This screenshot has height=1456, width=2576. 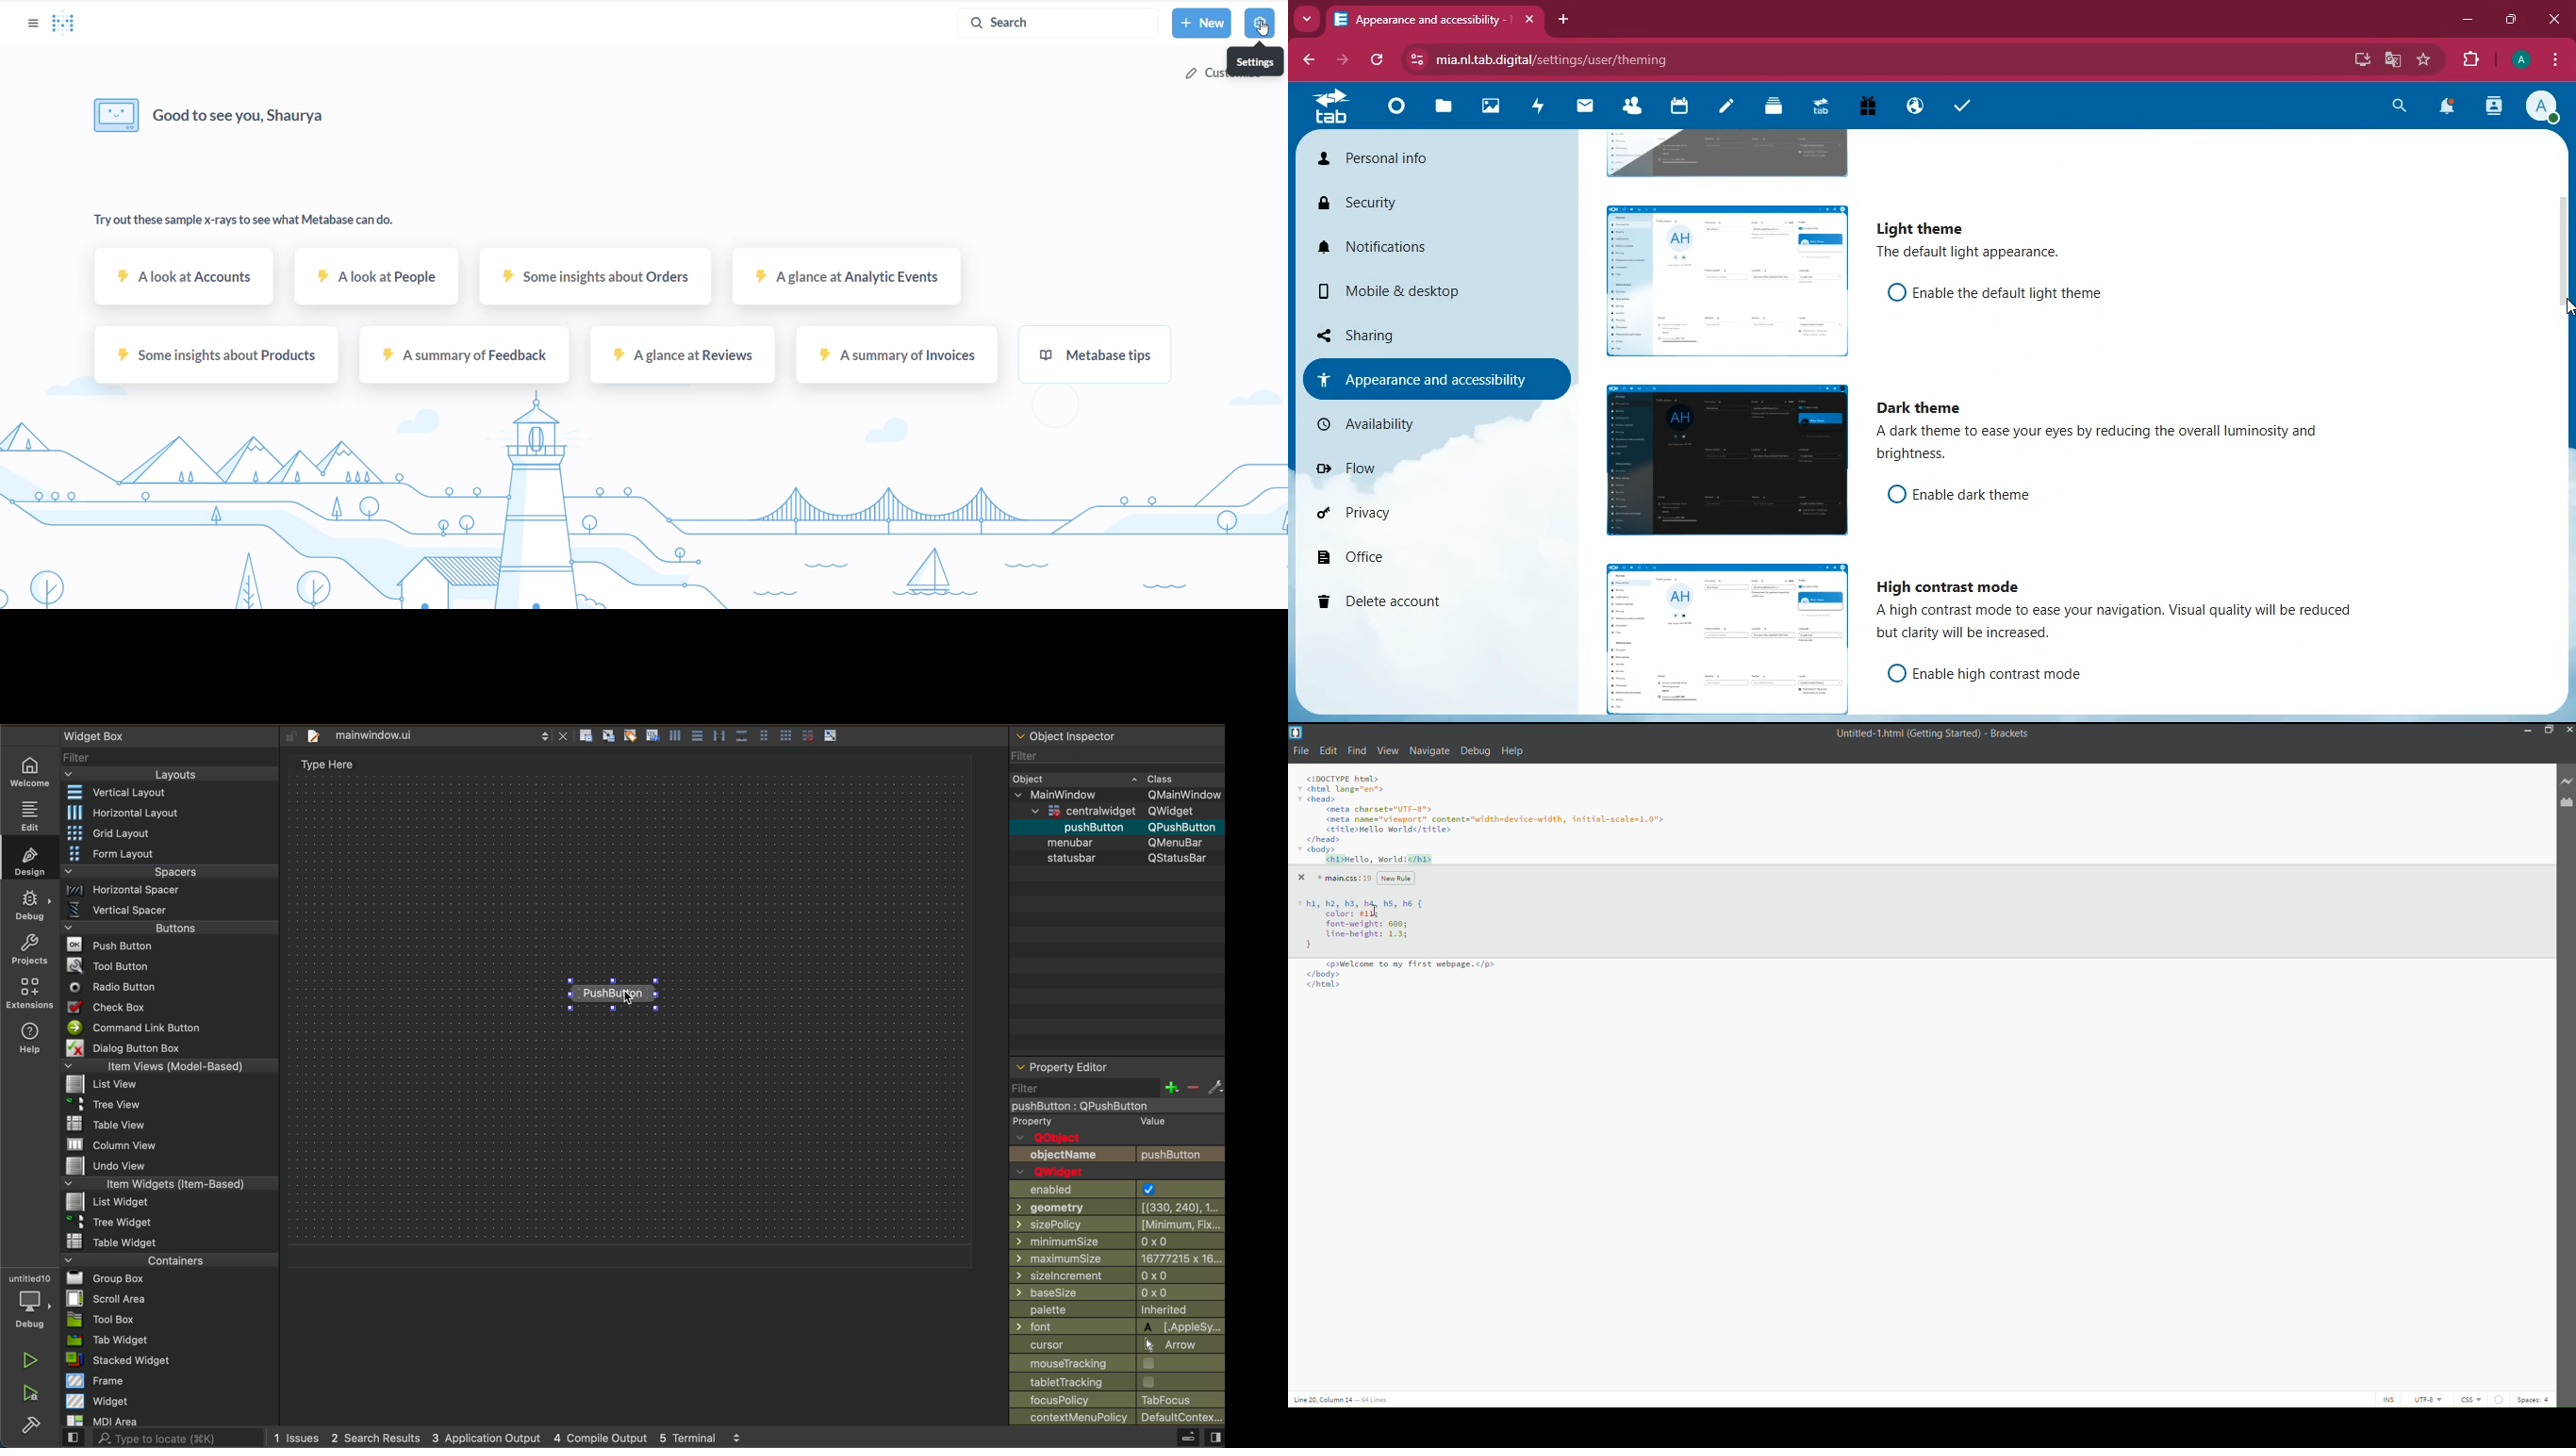 What do you see at coordinates (1569, 58) in the screenshot?
I see `url` at bounding box center [1569, 58].